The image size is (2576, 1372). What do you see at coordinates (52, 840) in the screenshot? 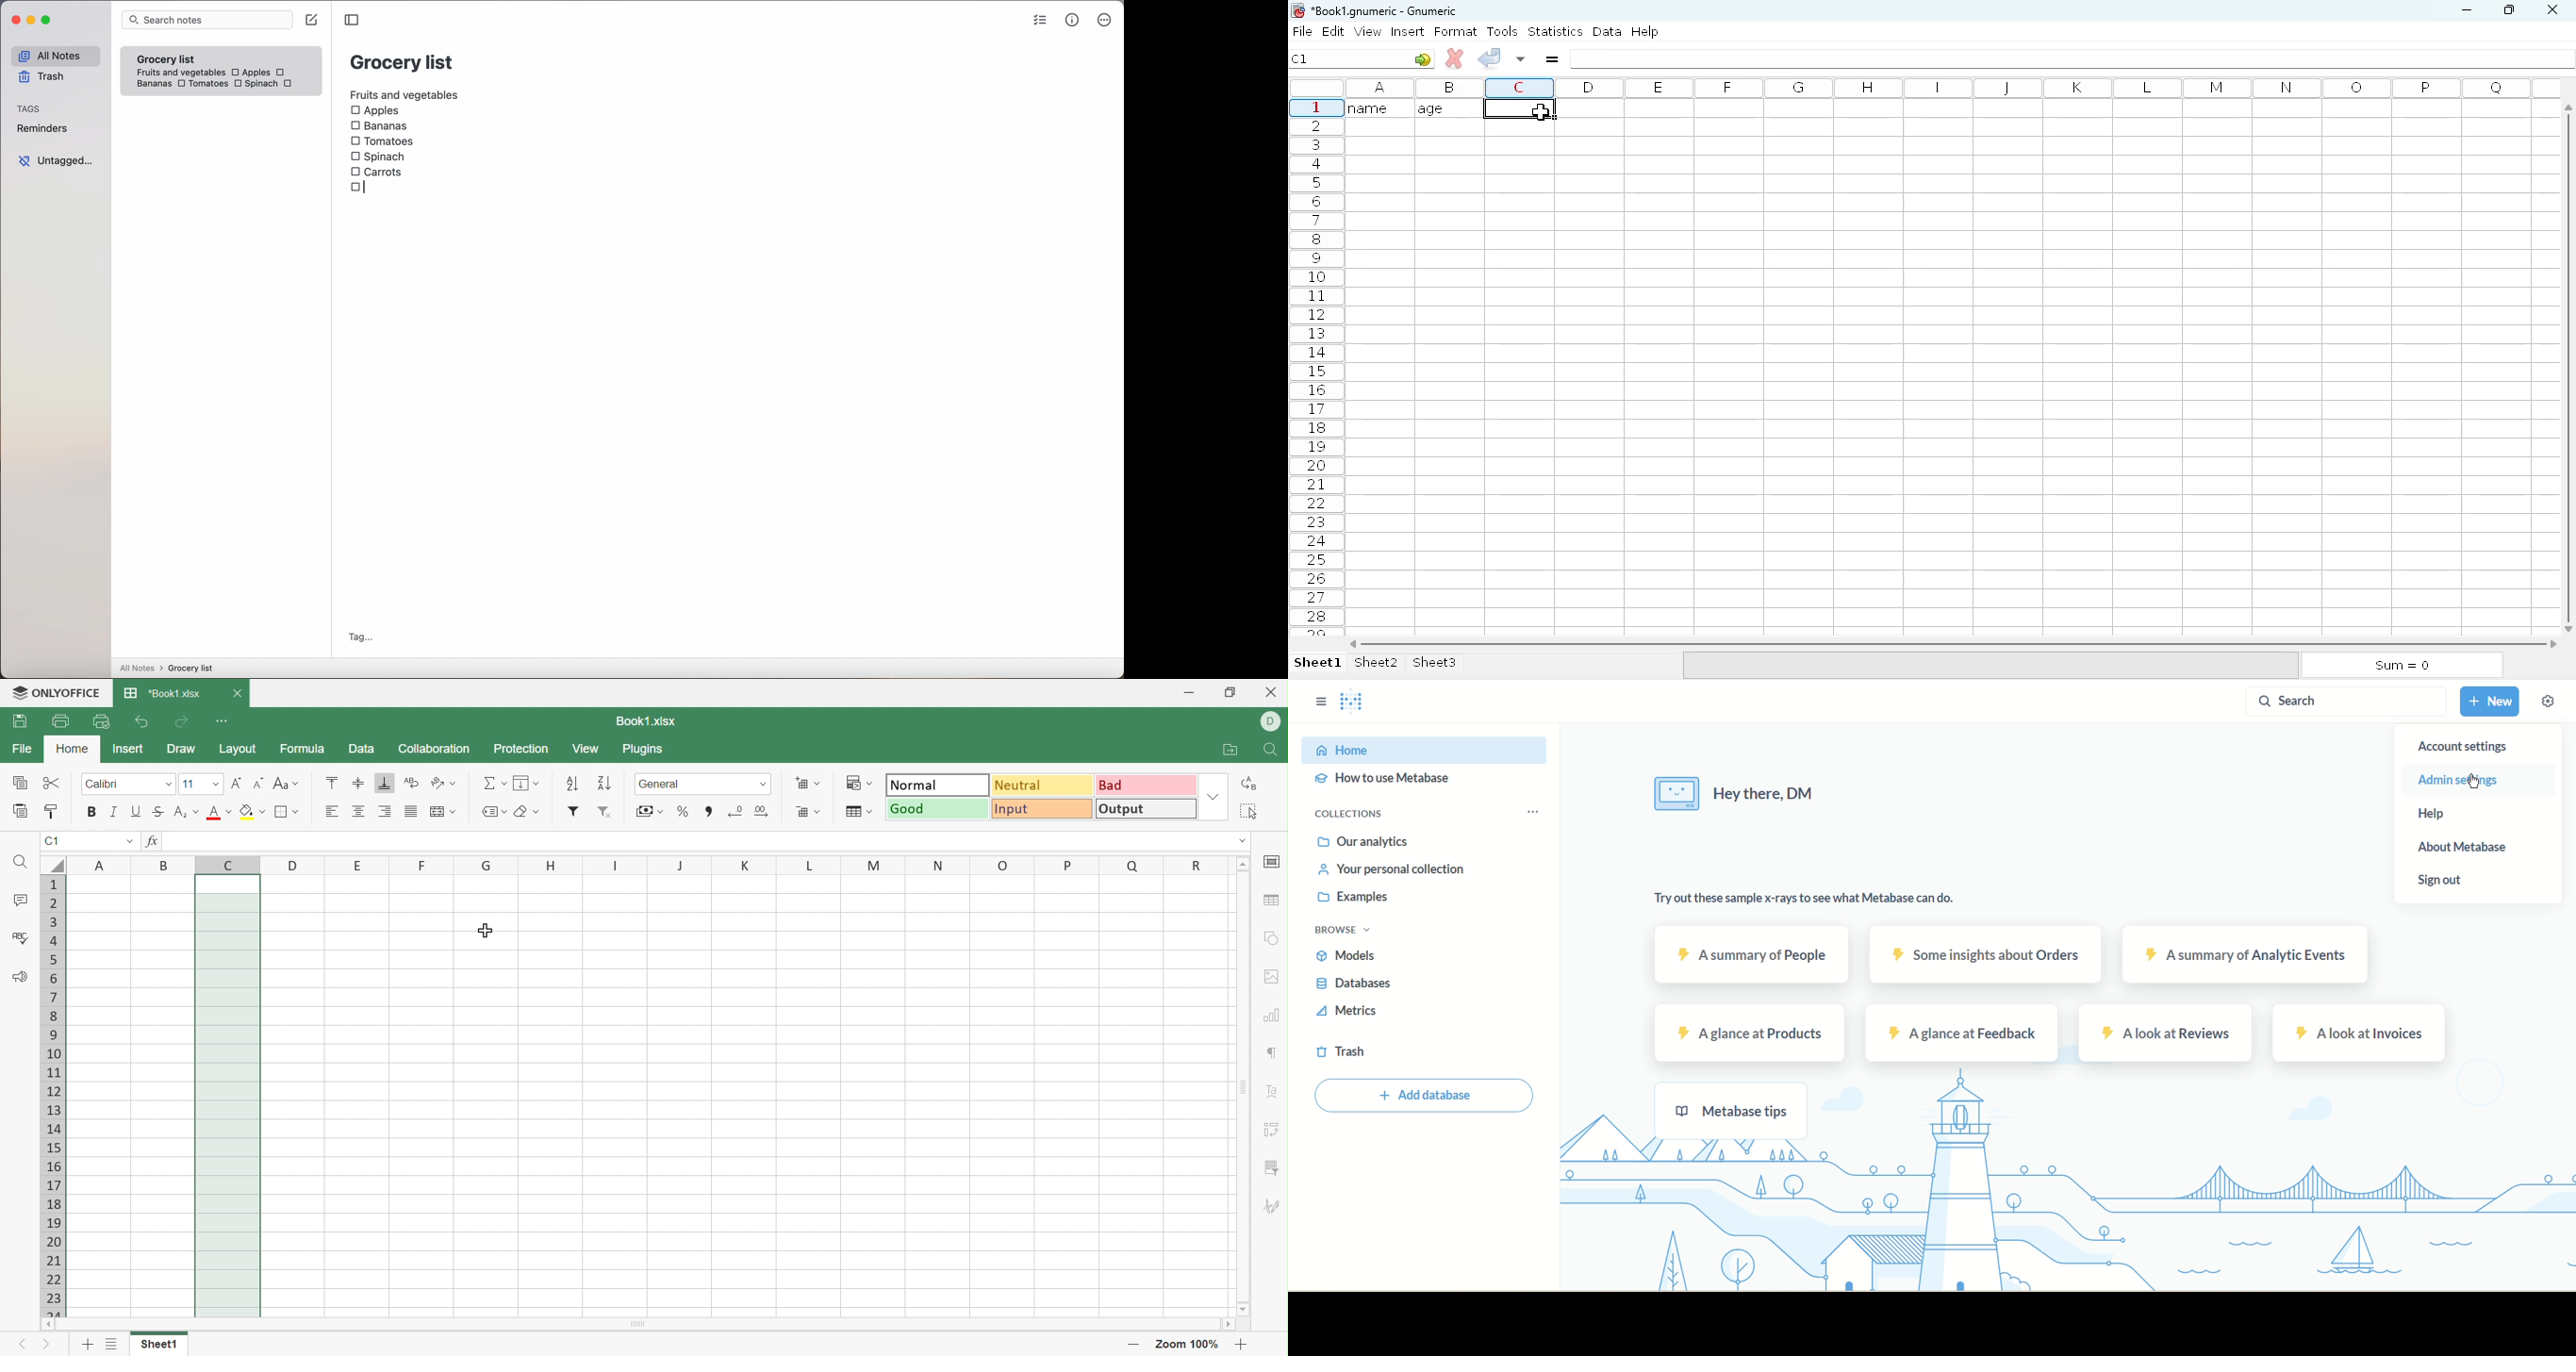
I see `A1` at bounding box center [52, 840].